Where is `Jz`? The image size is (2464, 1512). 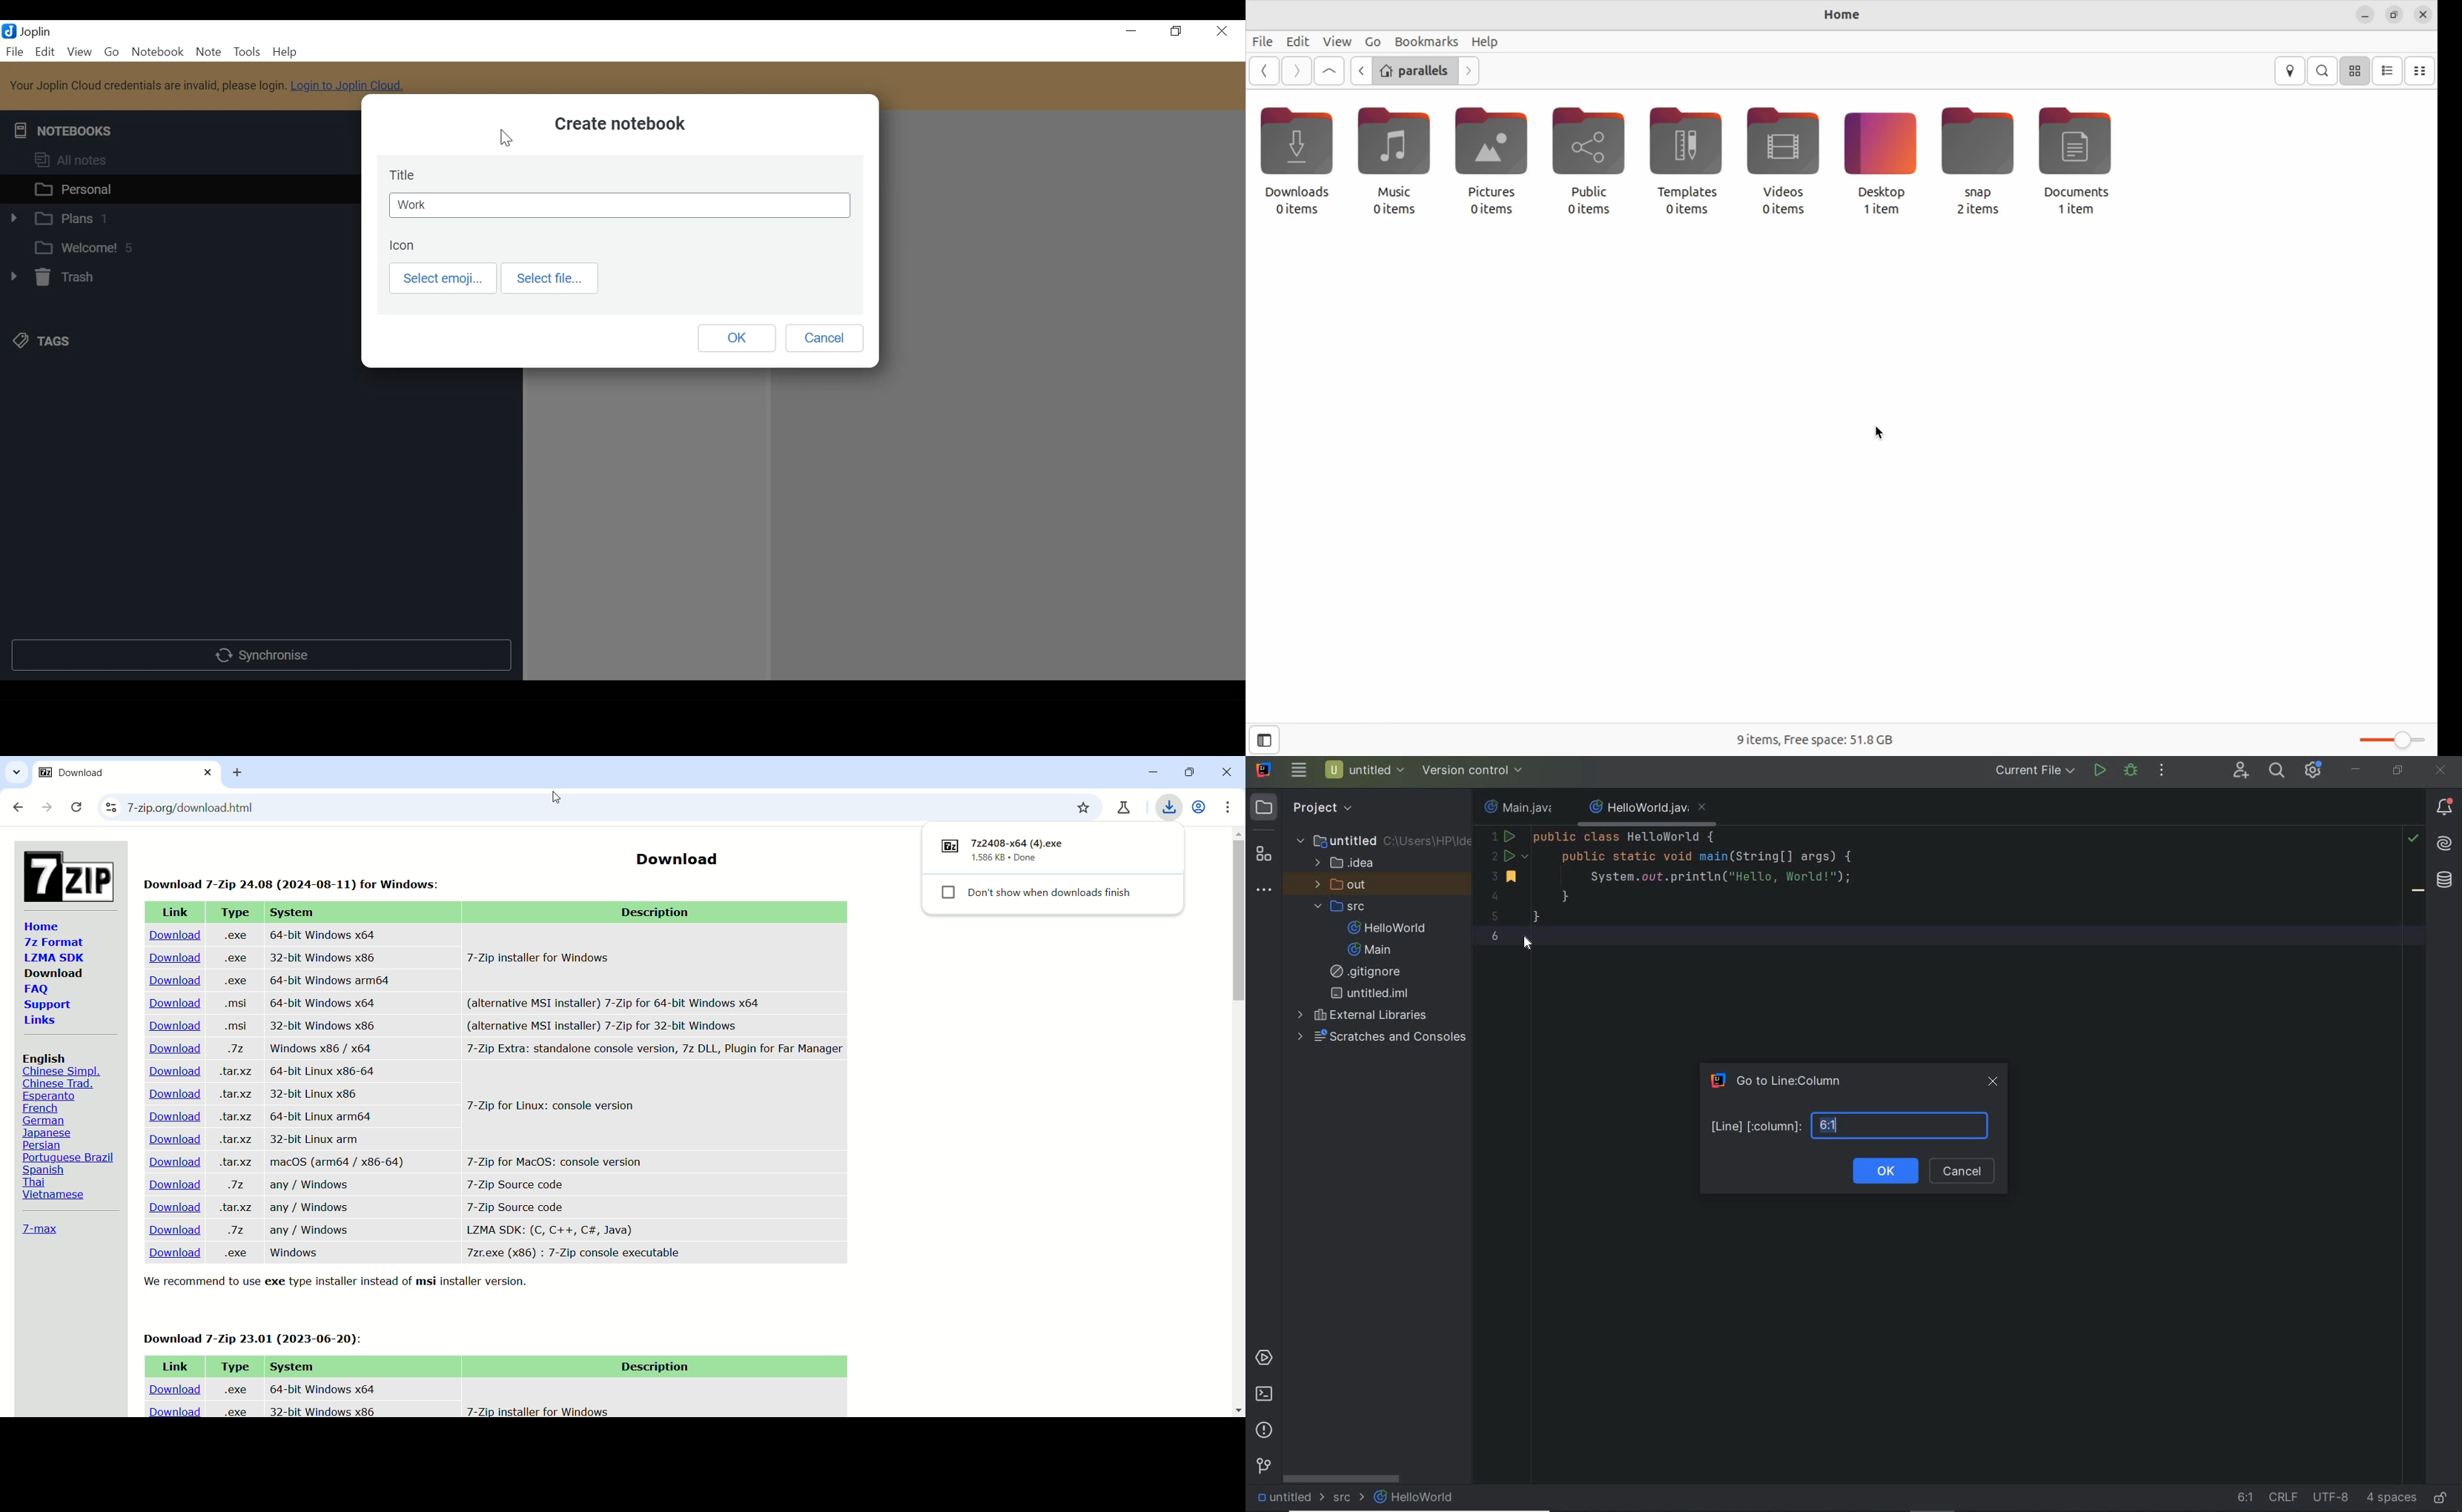
Jz is located at coordinates (234, 1187).